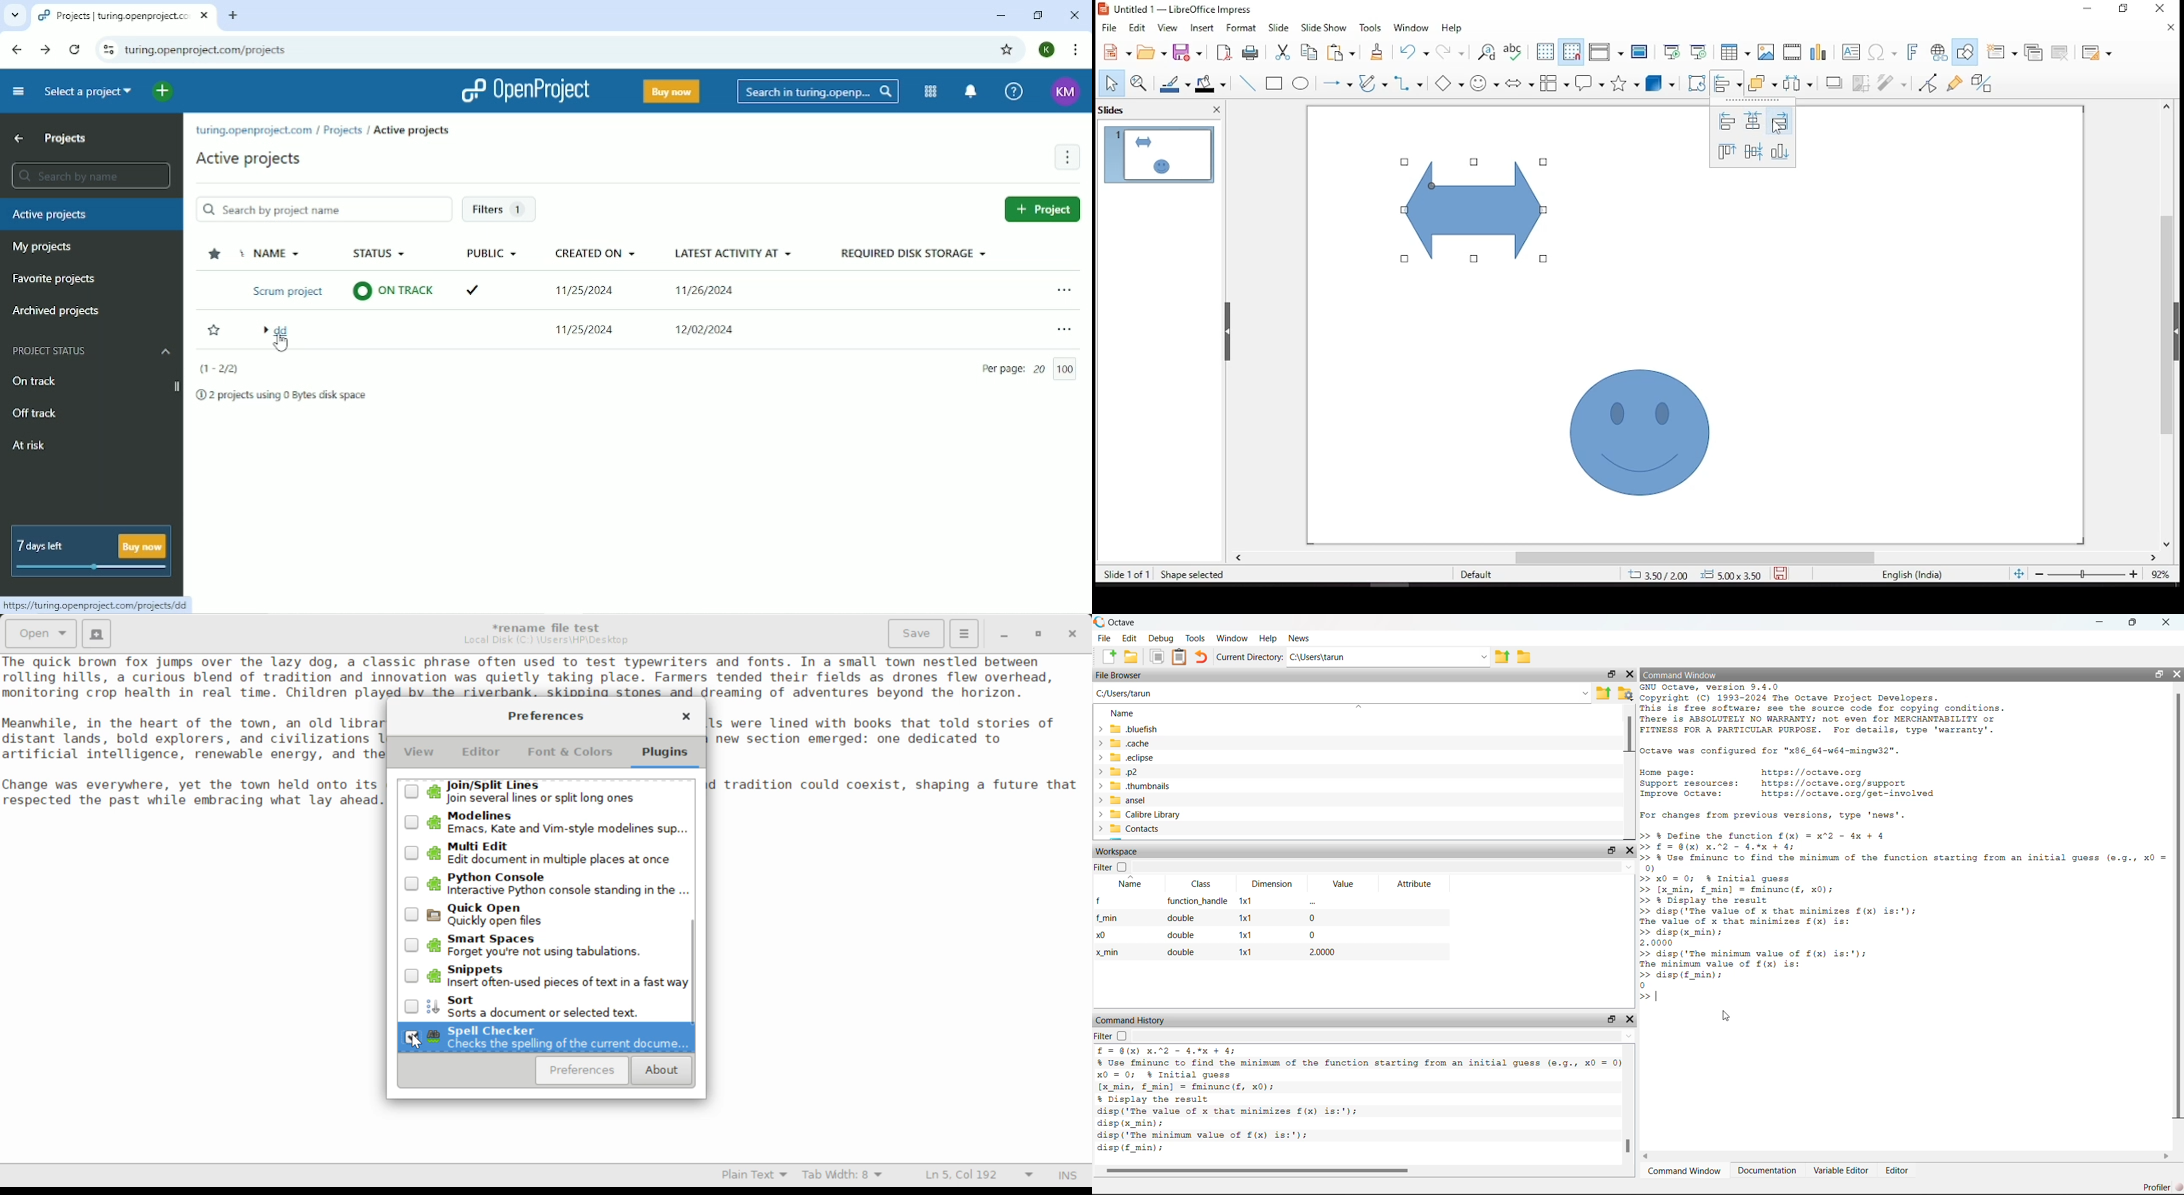  I want to click on arrange, so click(1762, 83).